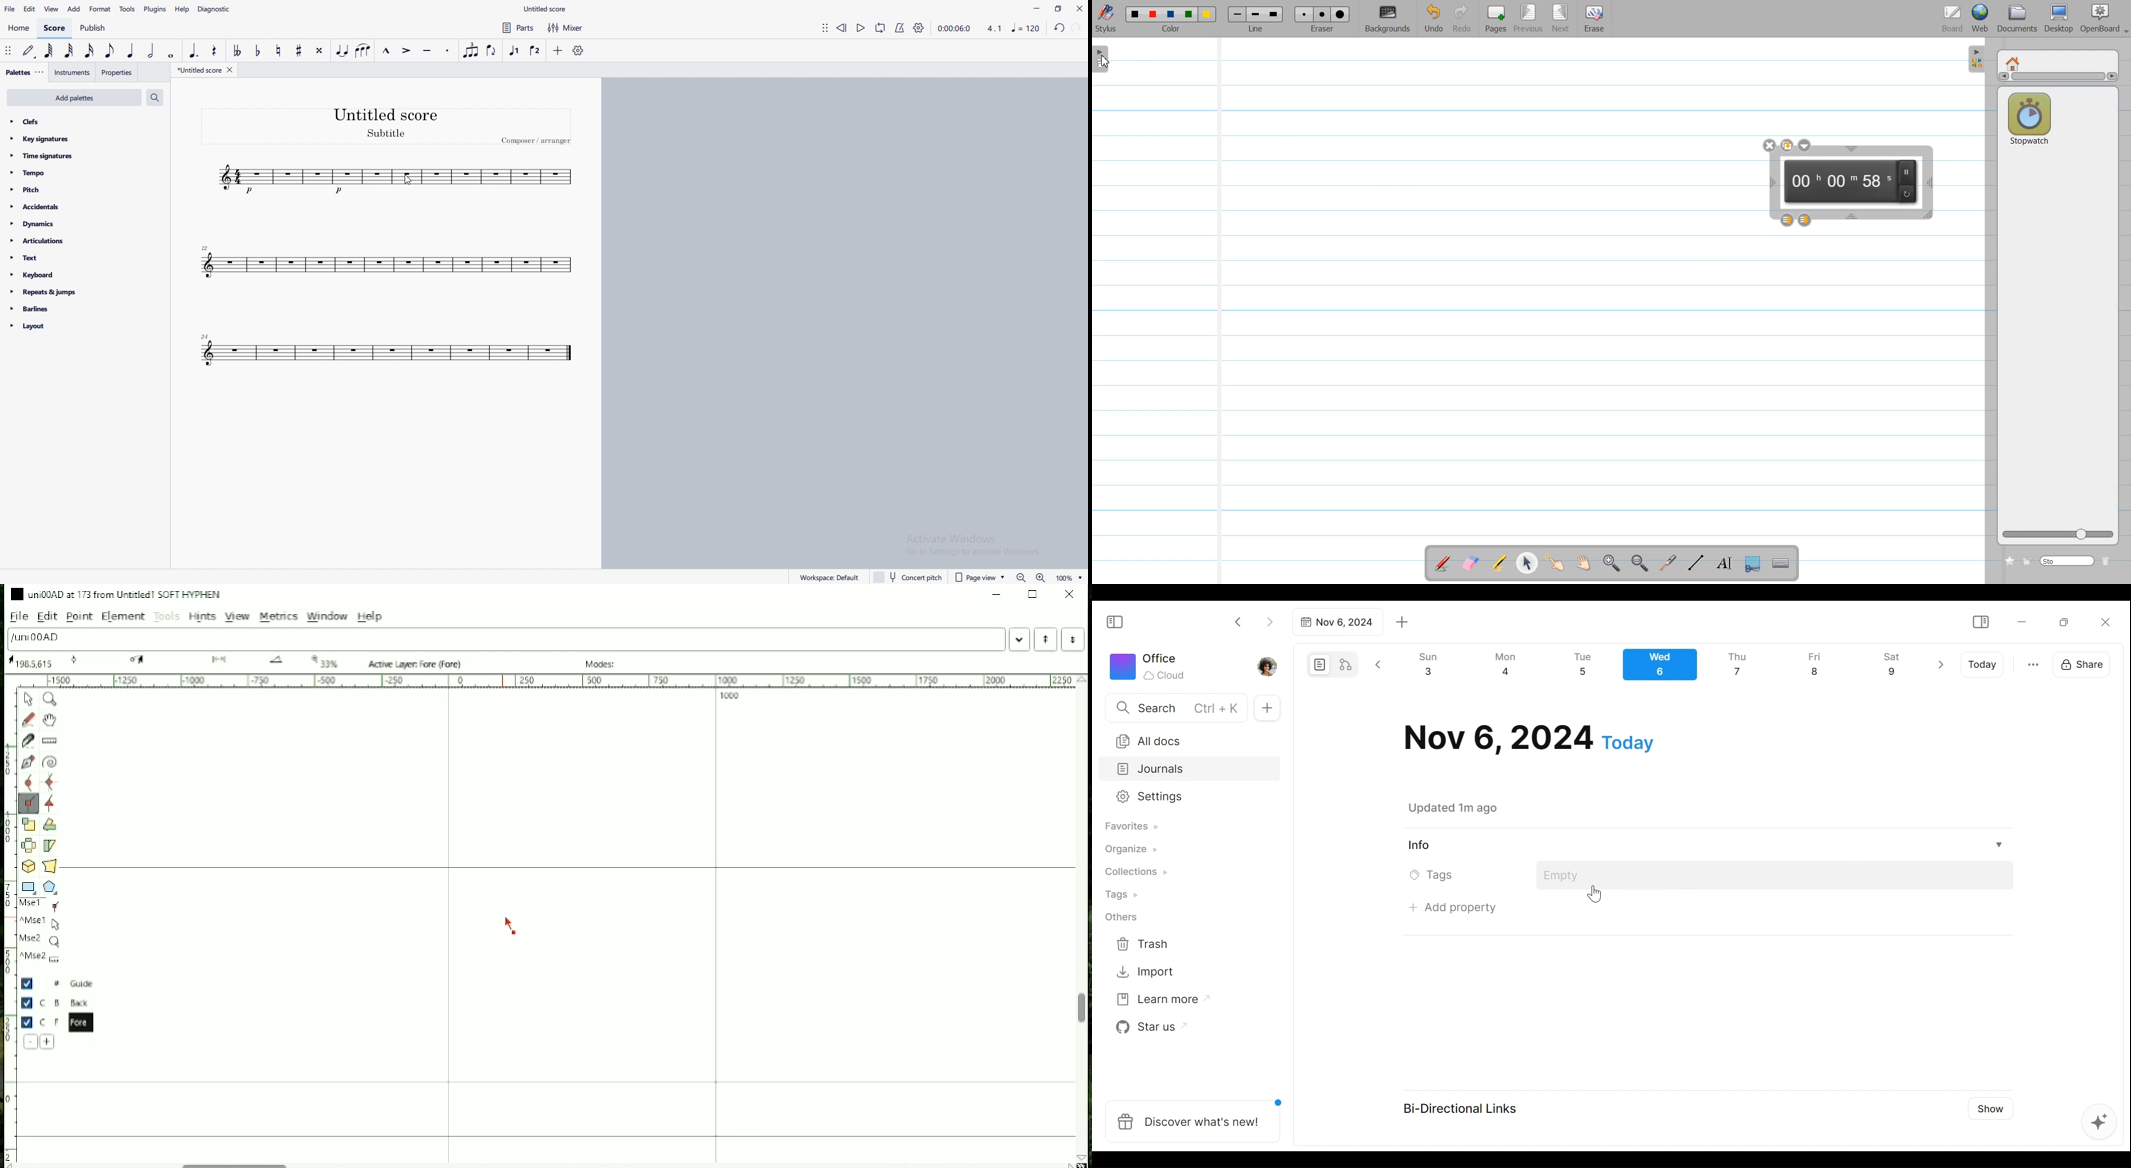 The image size is (2156, 1176). What do you see at coordinates (73, 240) in the screenshot?
I see `articulations` at bounding box center [73, 240].